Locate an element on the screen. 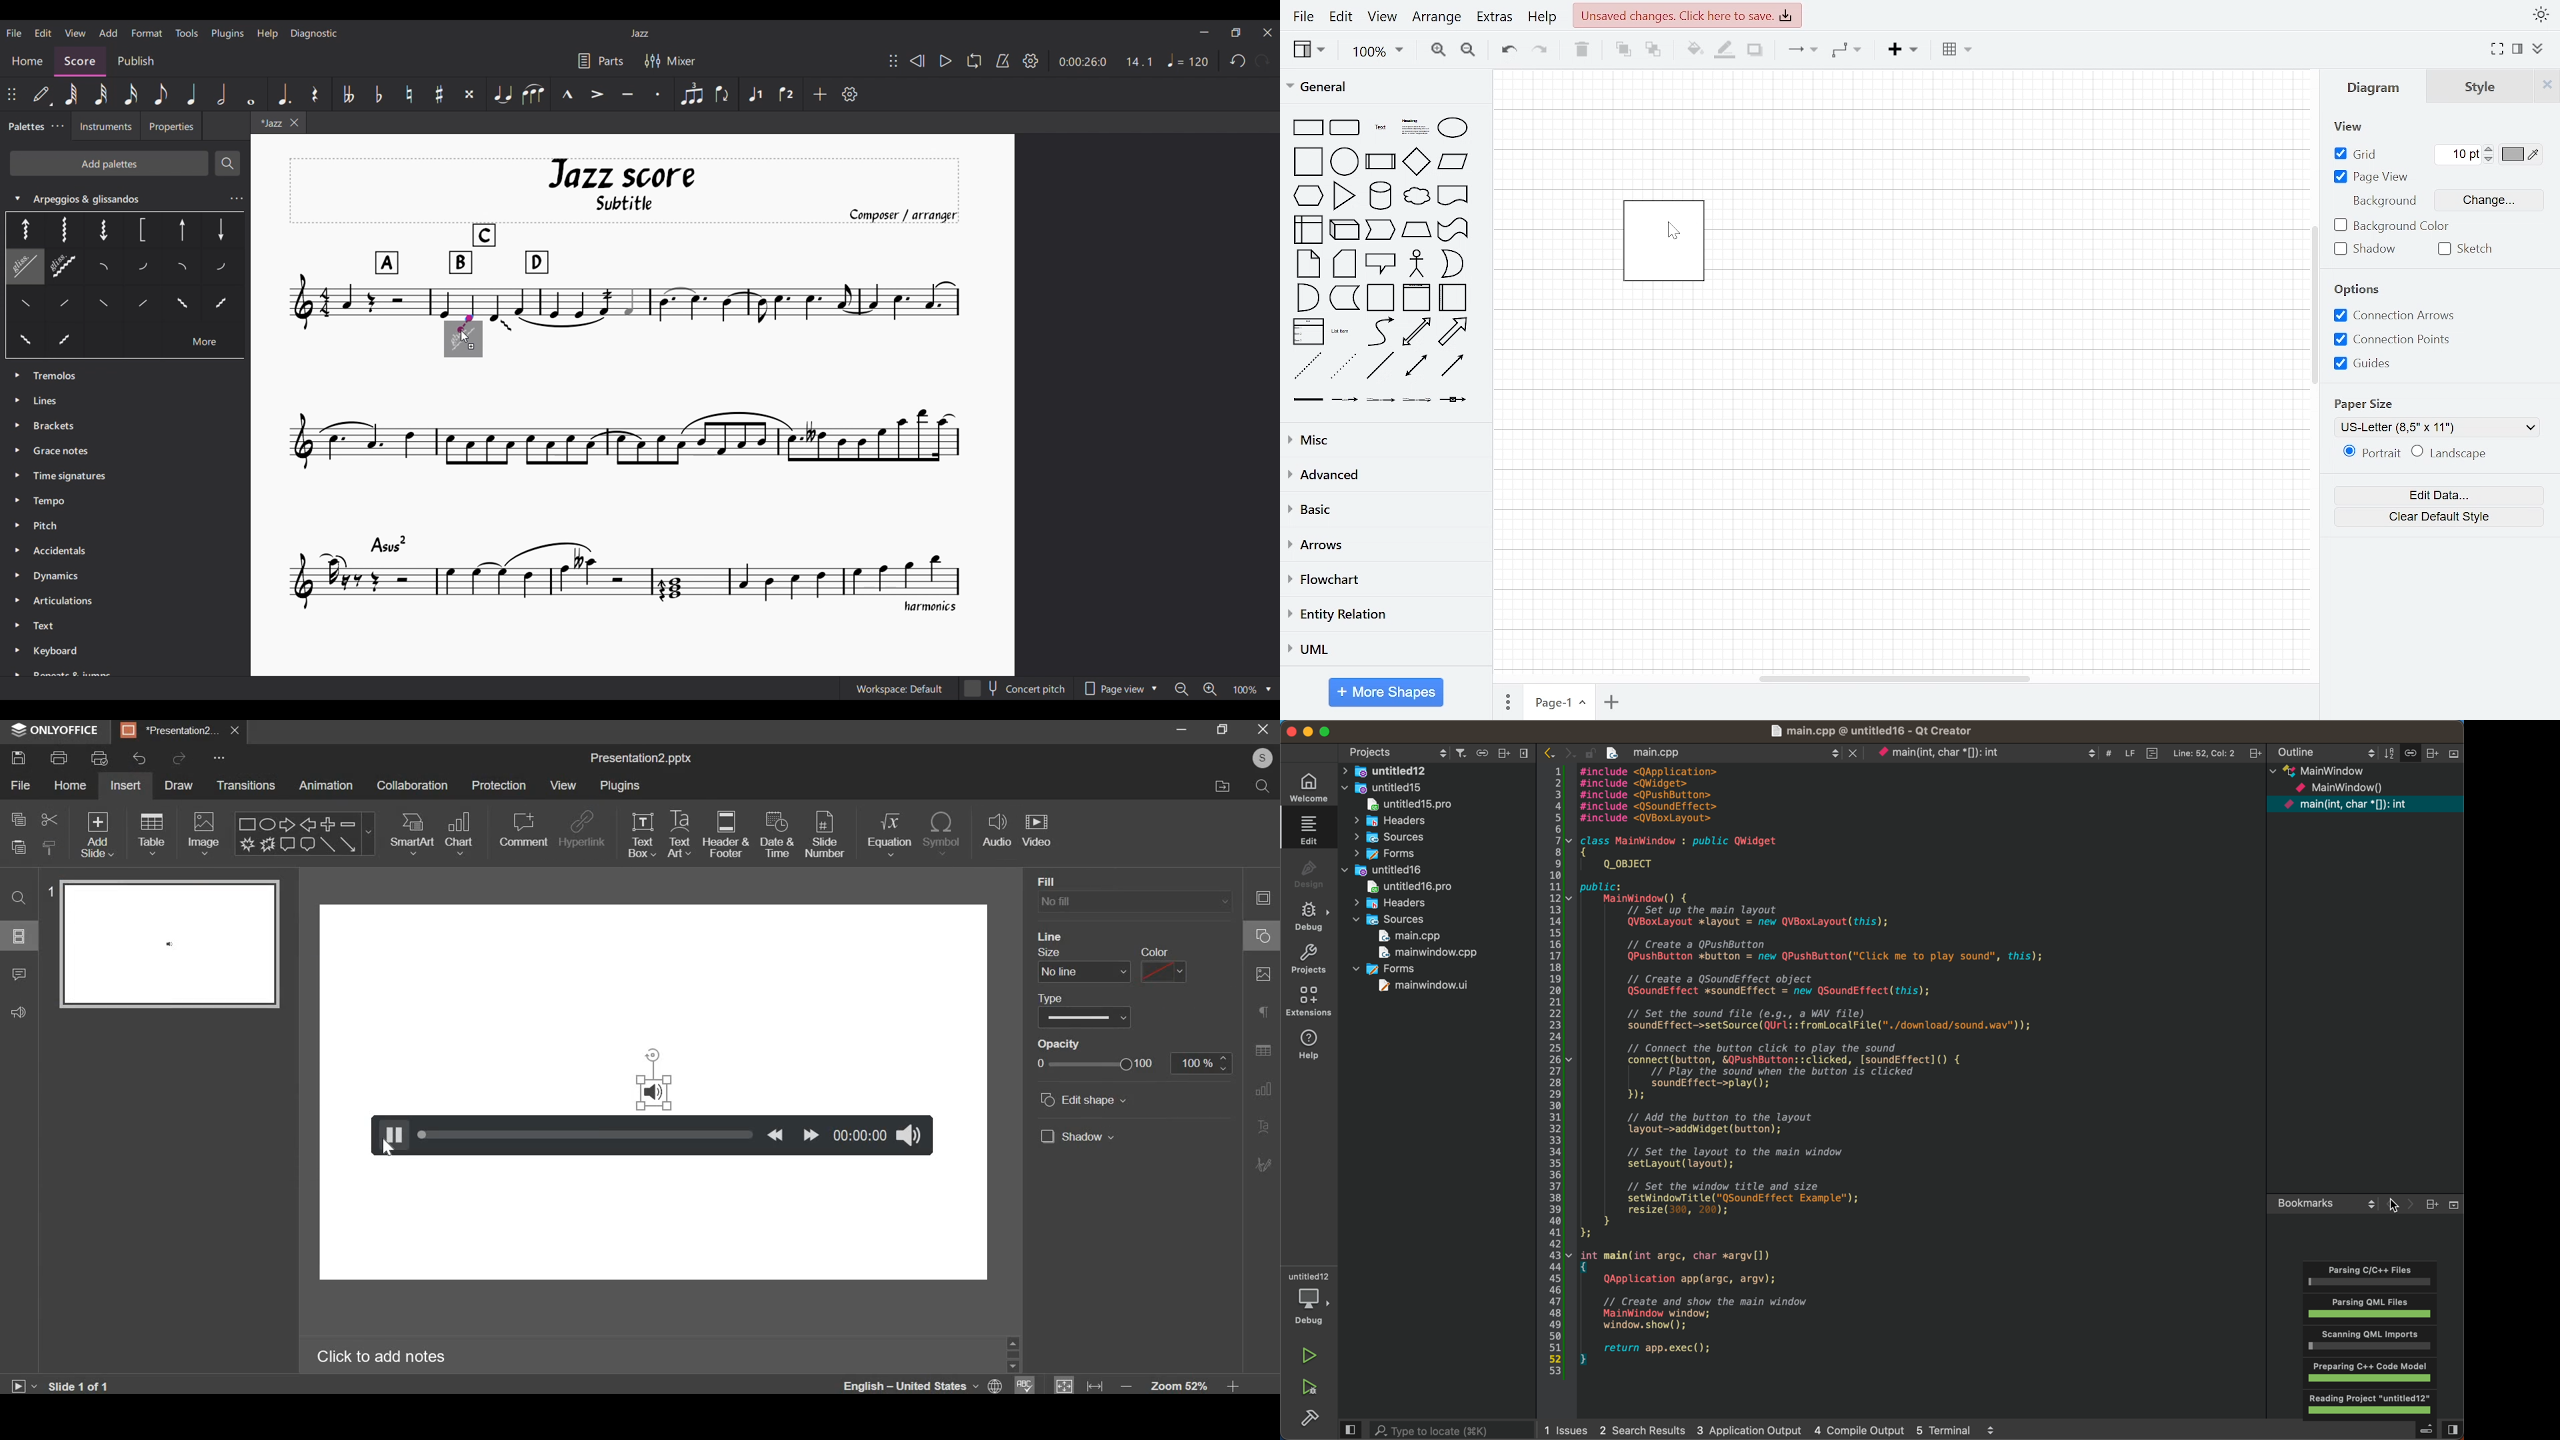 The image size is (2576, 1456). horizontal scrollbar is located at coordinates (1894, 678).